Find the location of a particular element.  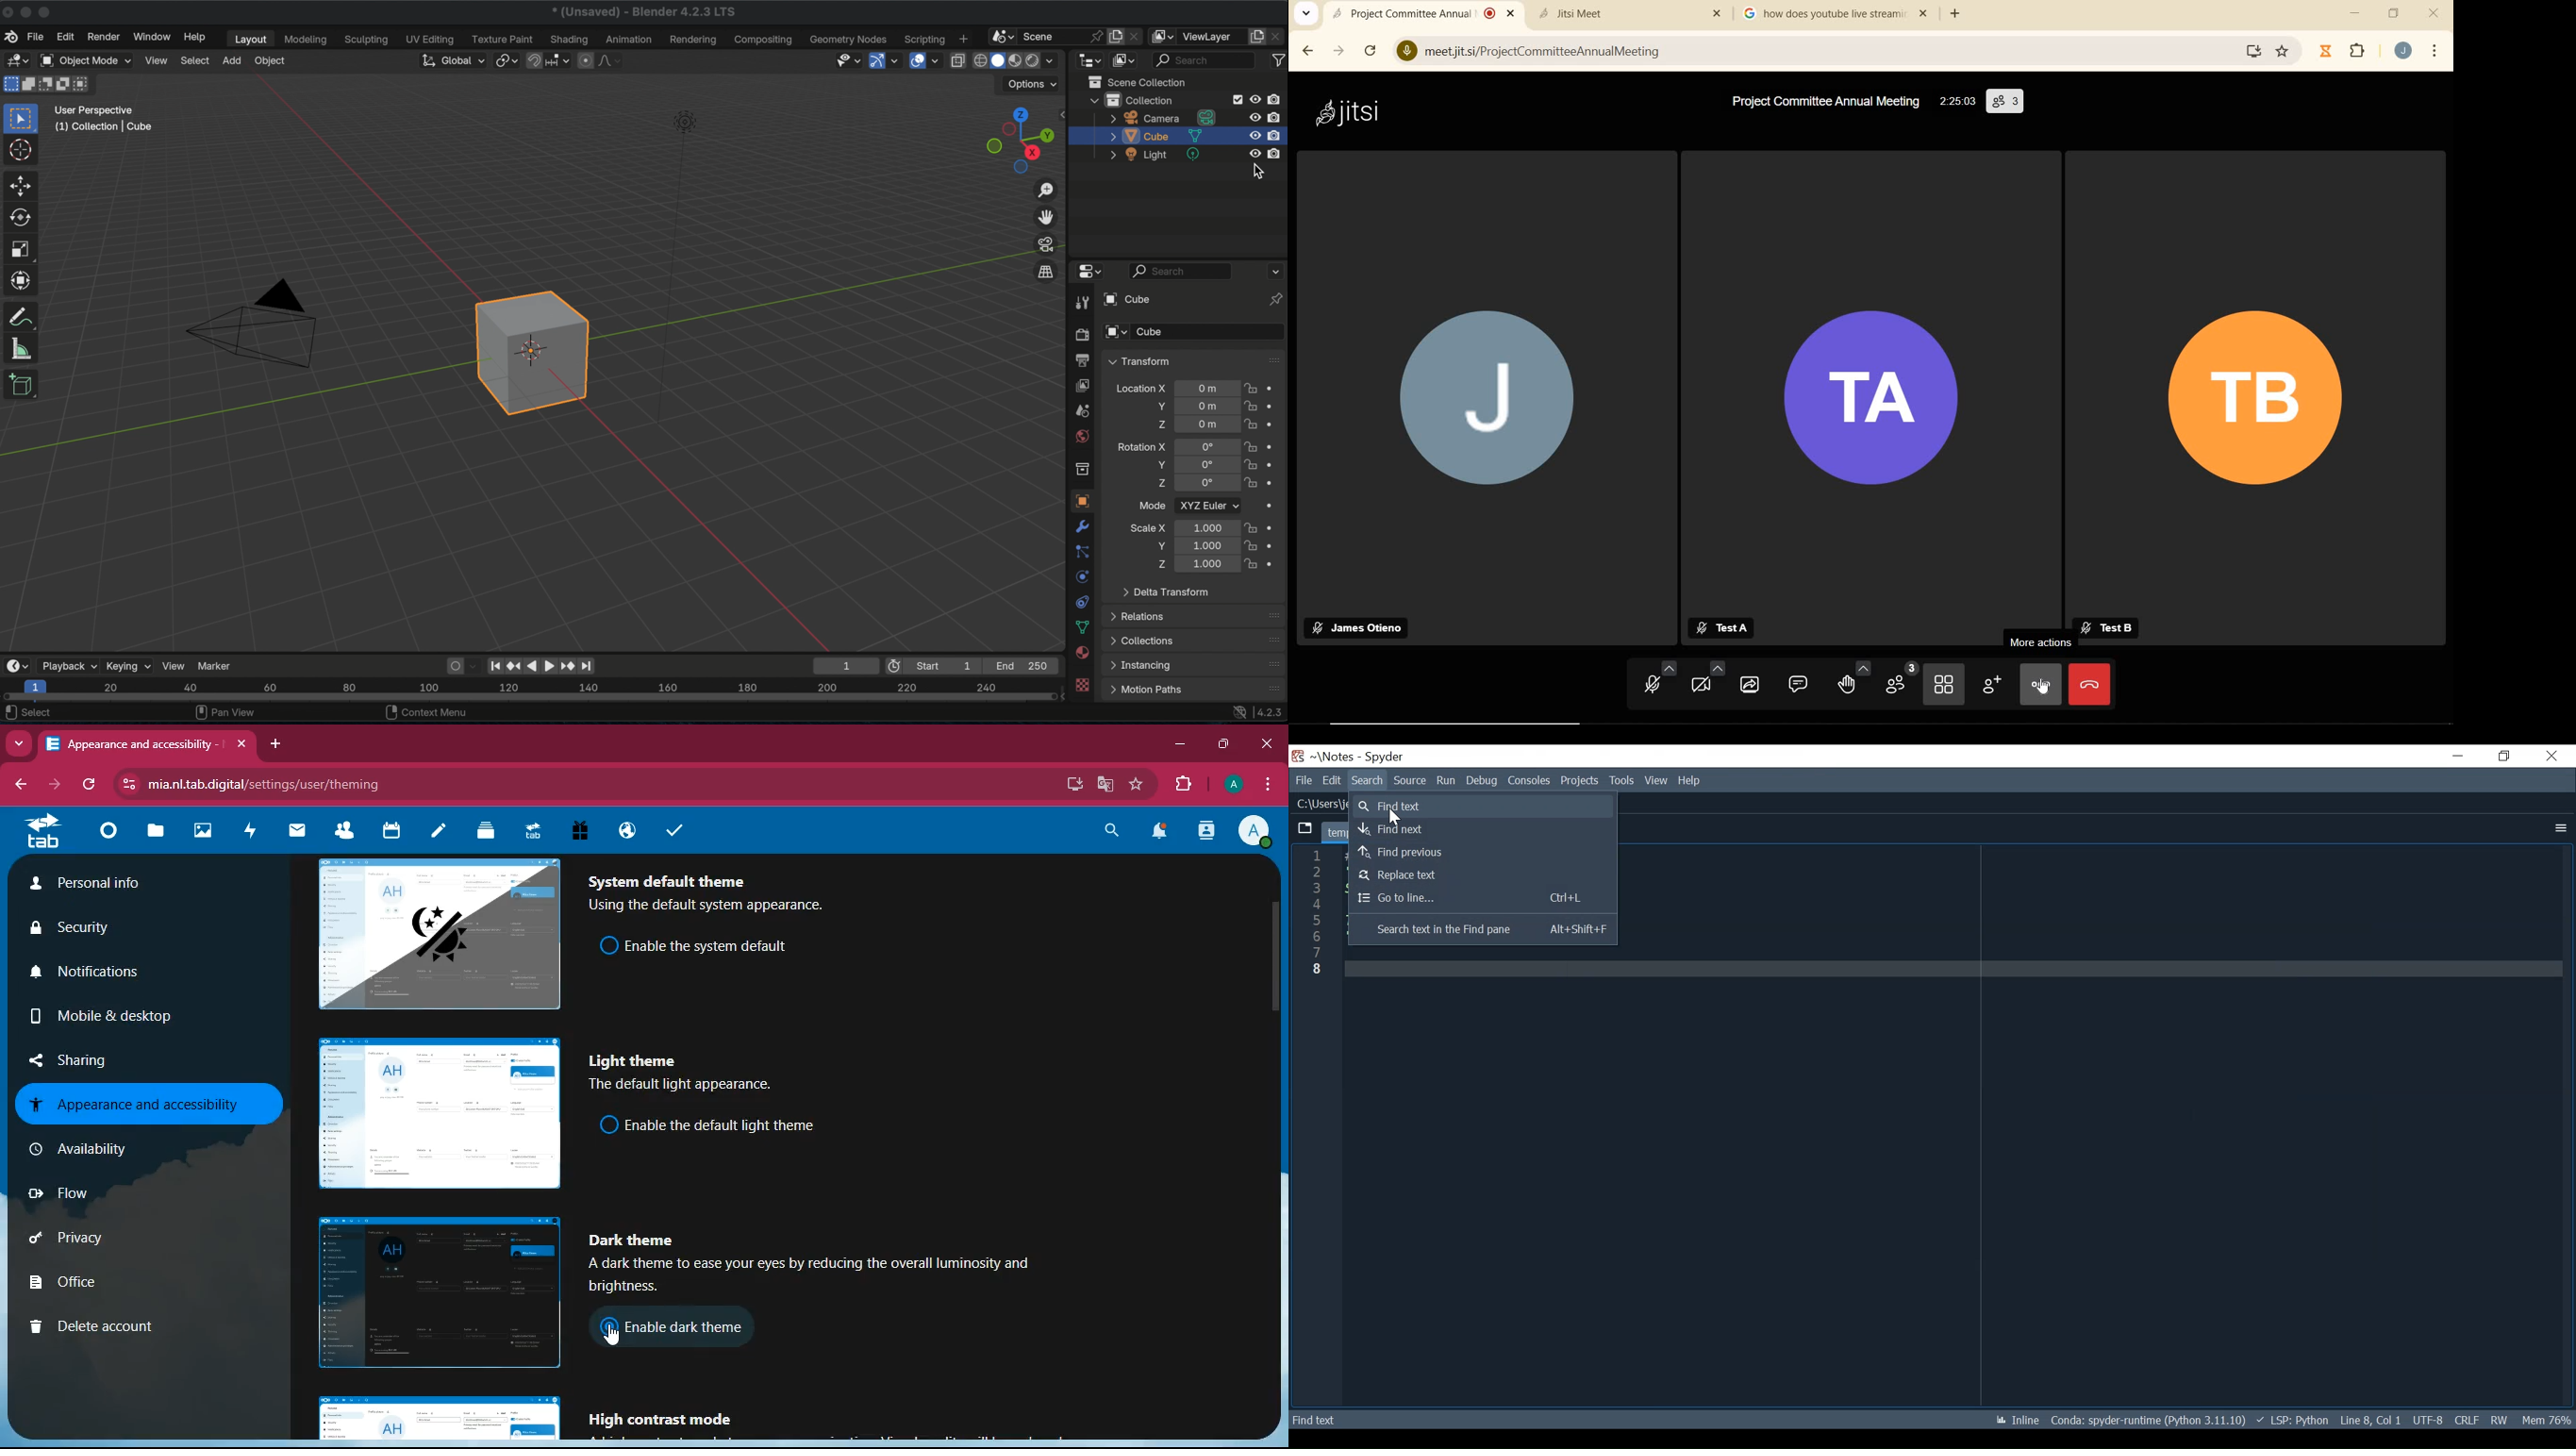

delectability and visibility is located at coordinates (846, 60).